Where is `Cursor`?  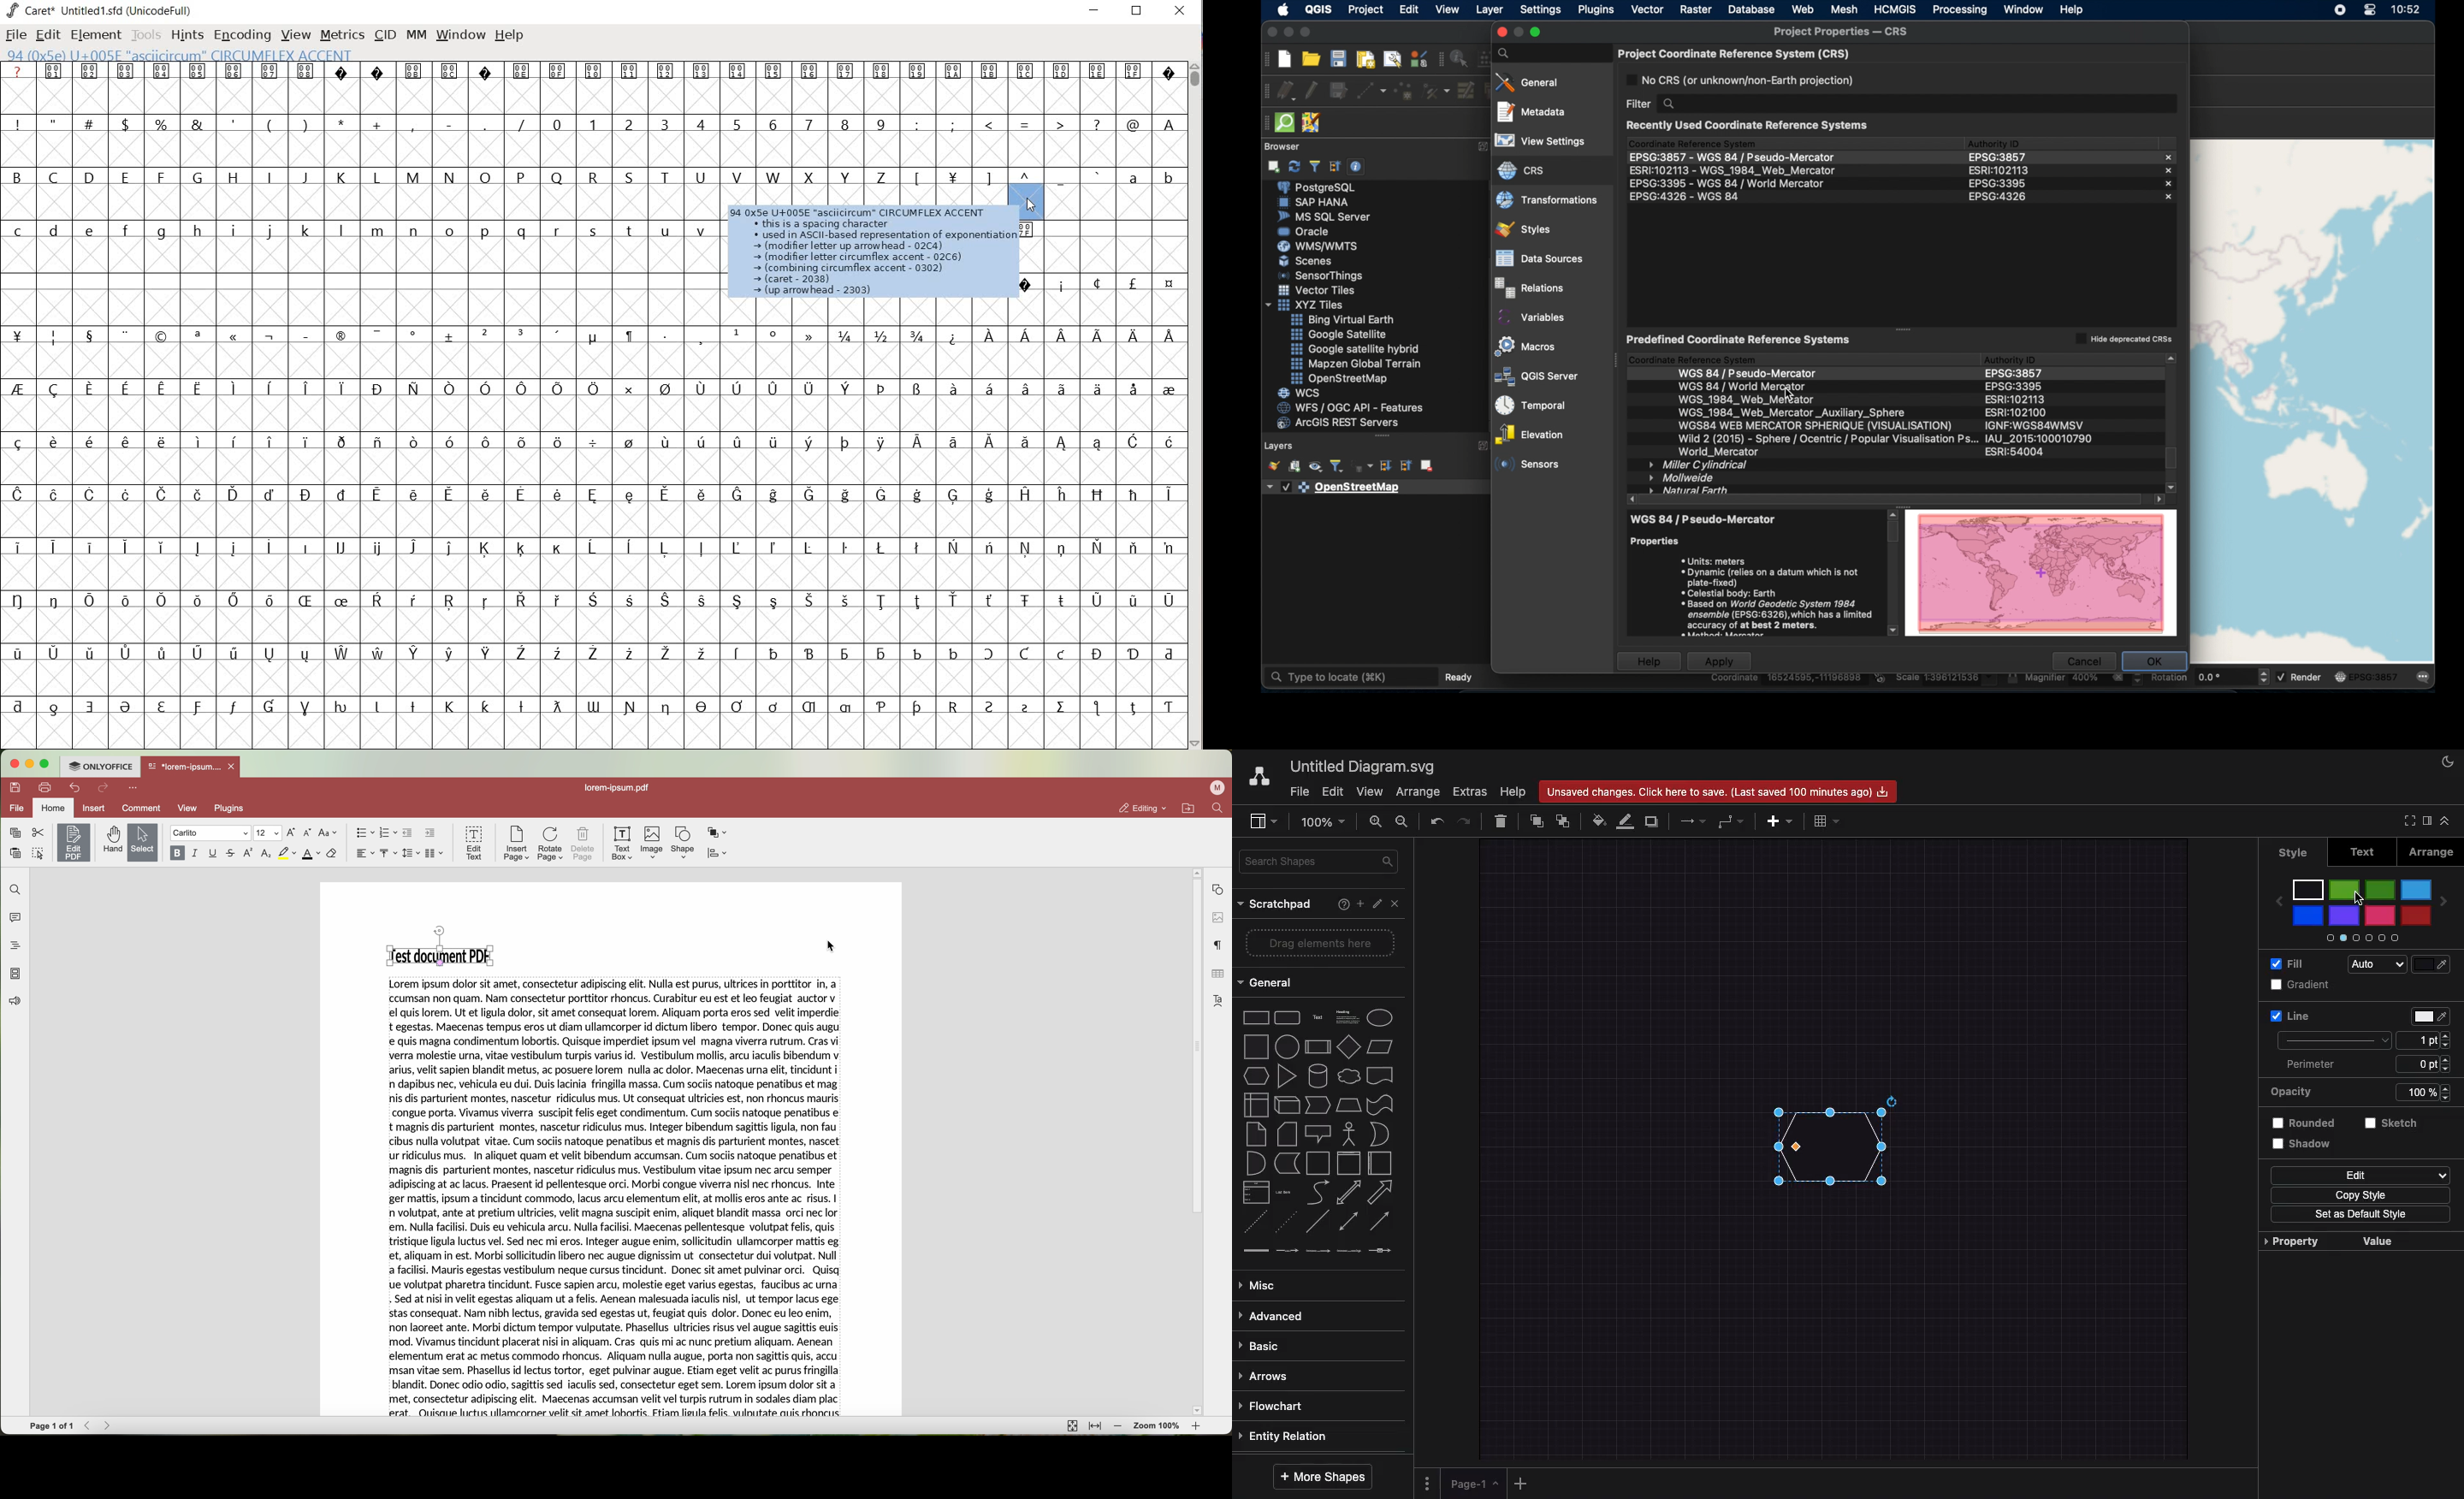
Cursor is located at coordinates (2356, 899).